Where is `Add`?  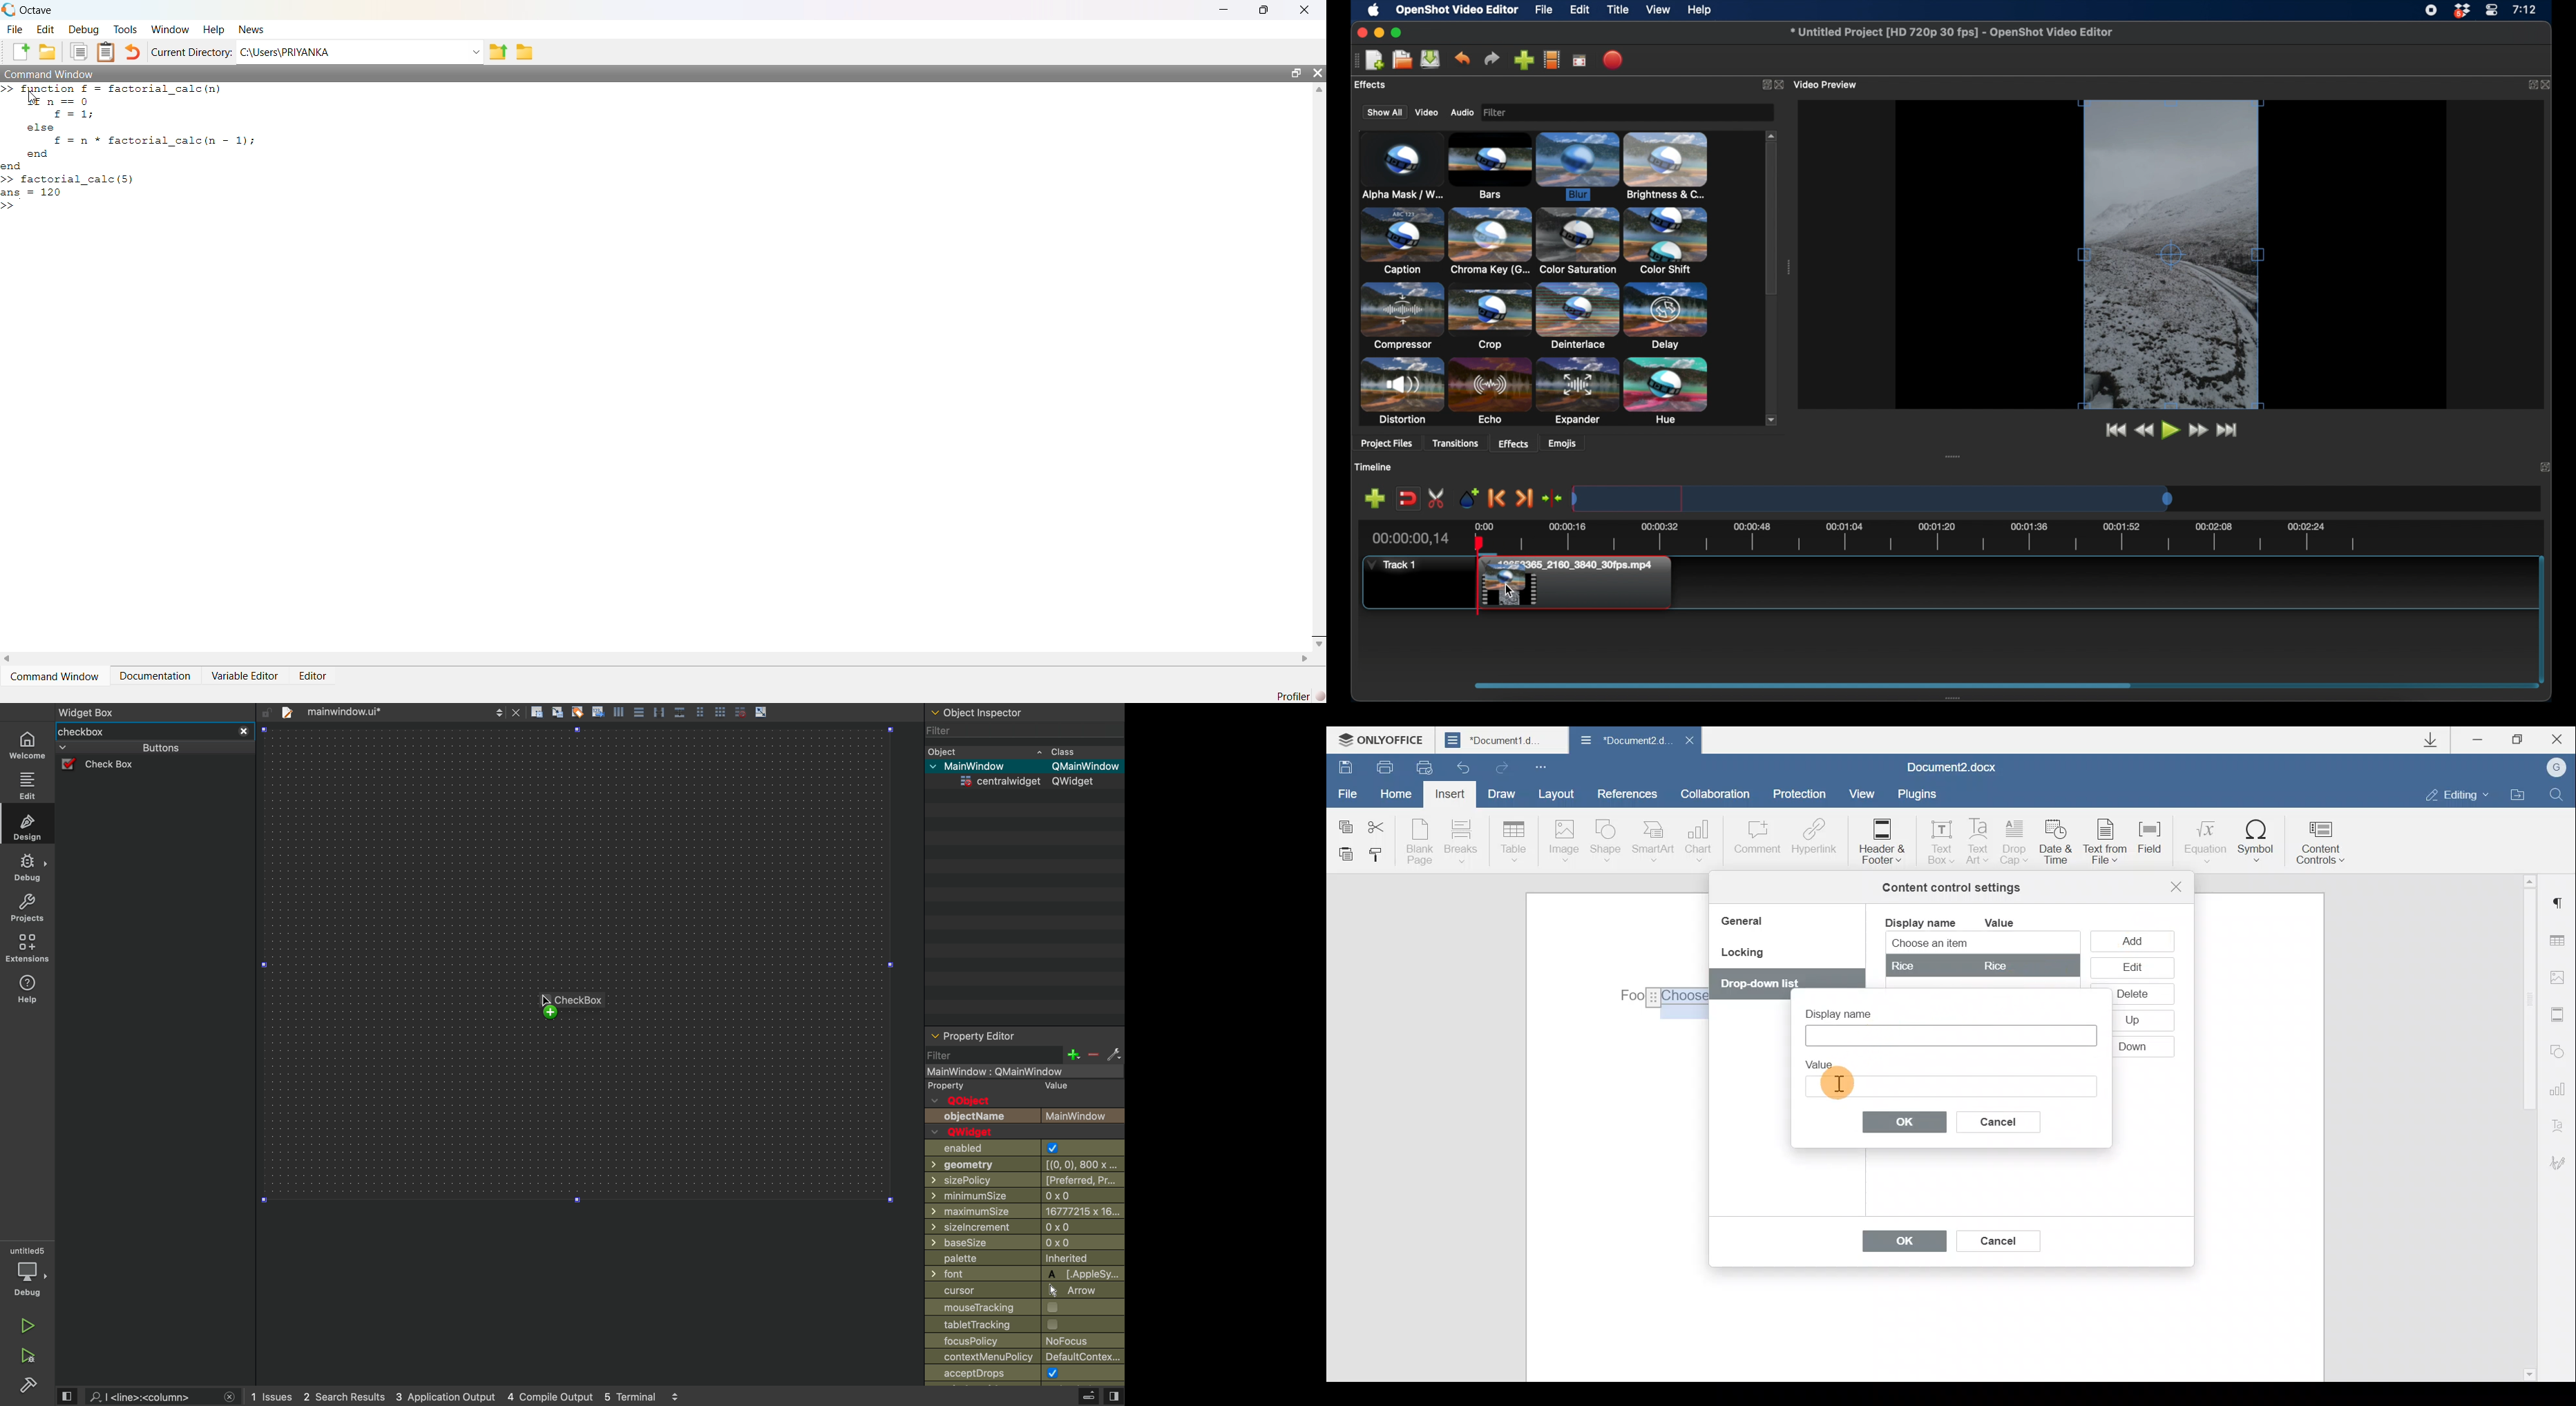
Add is located at coordinates (2136, 941).